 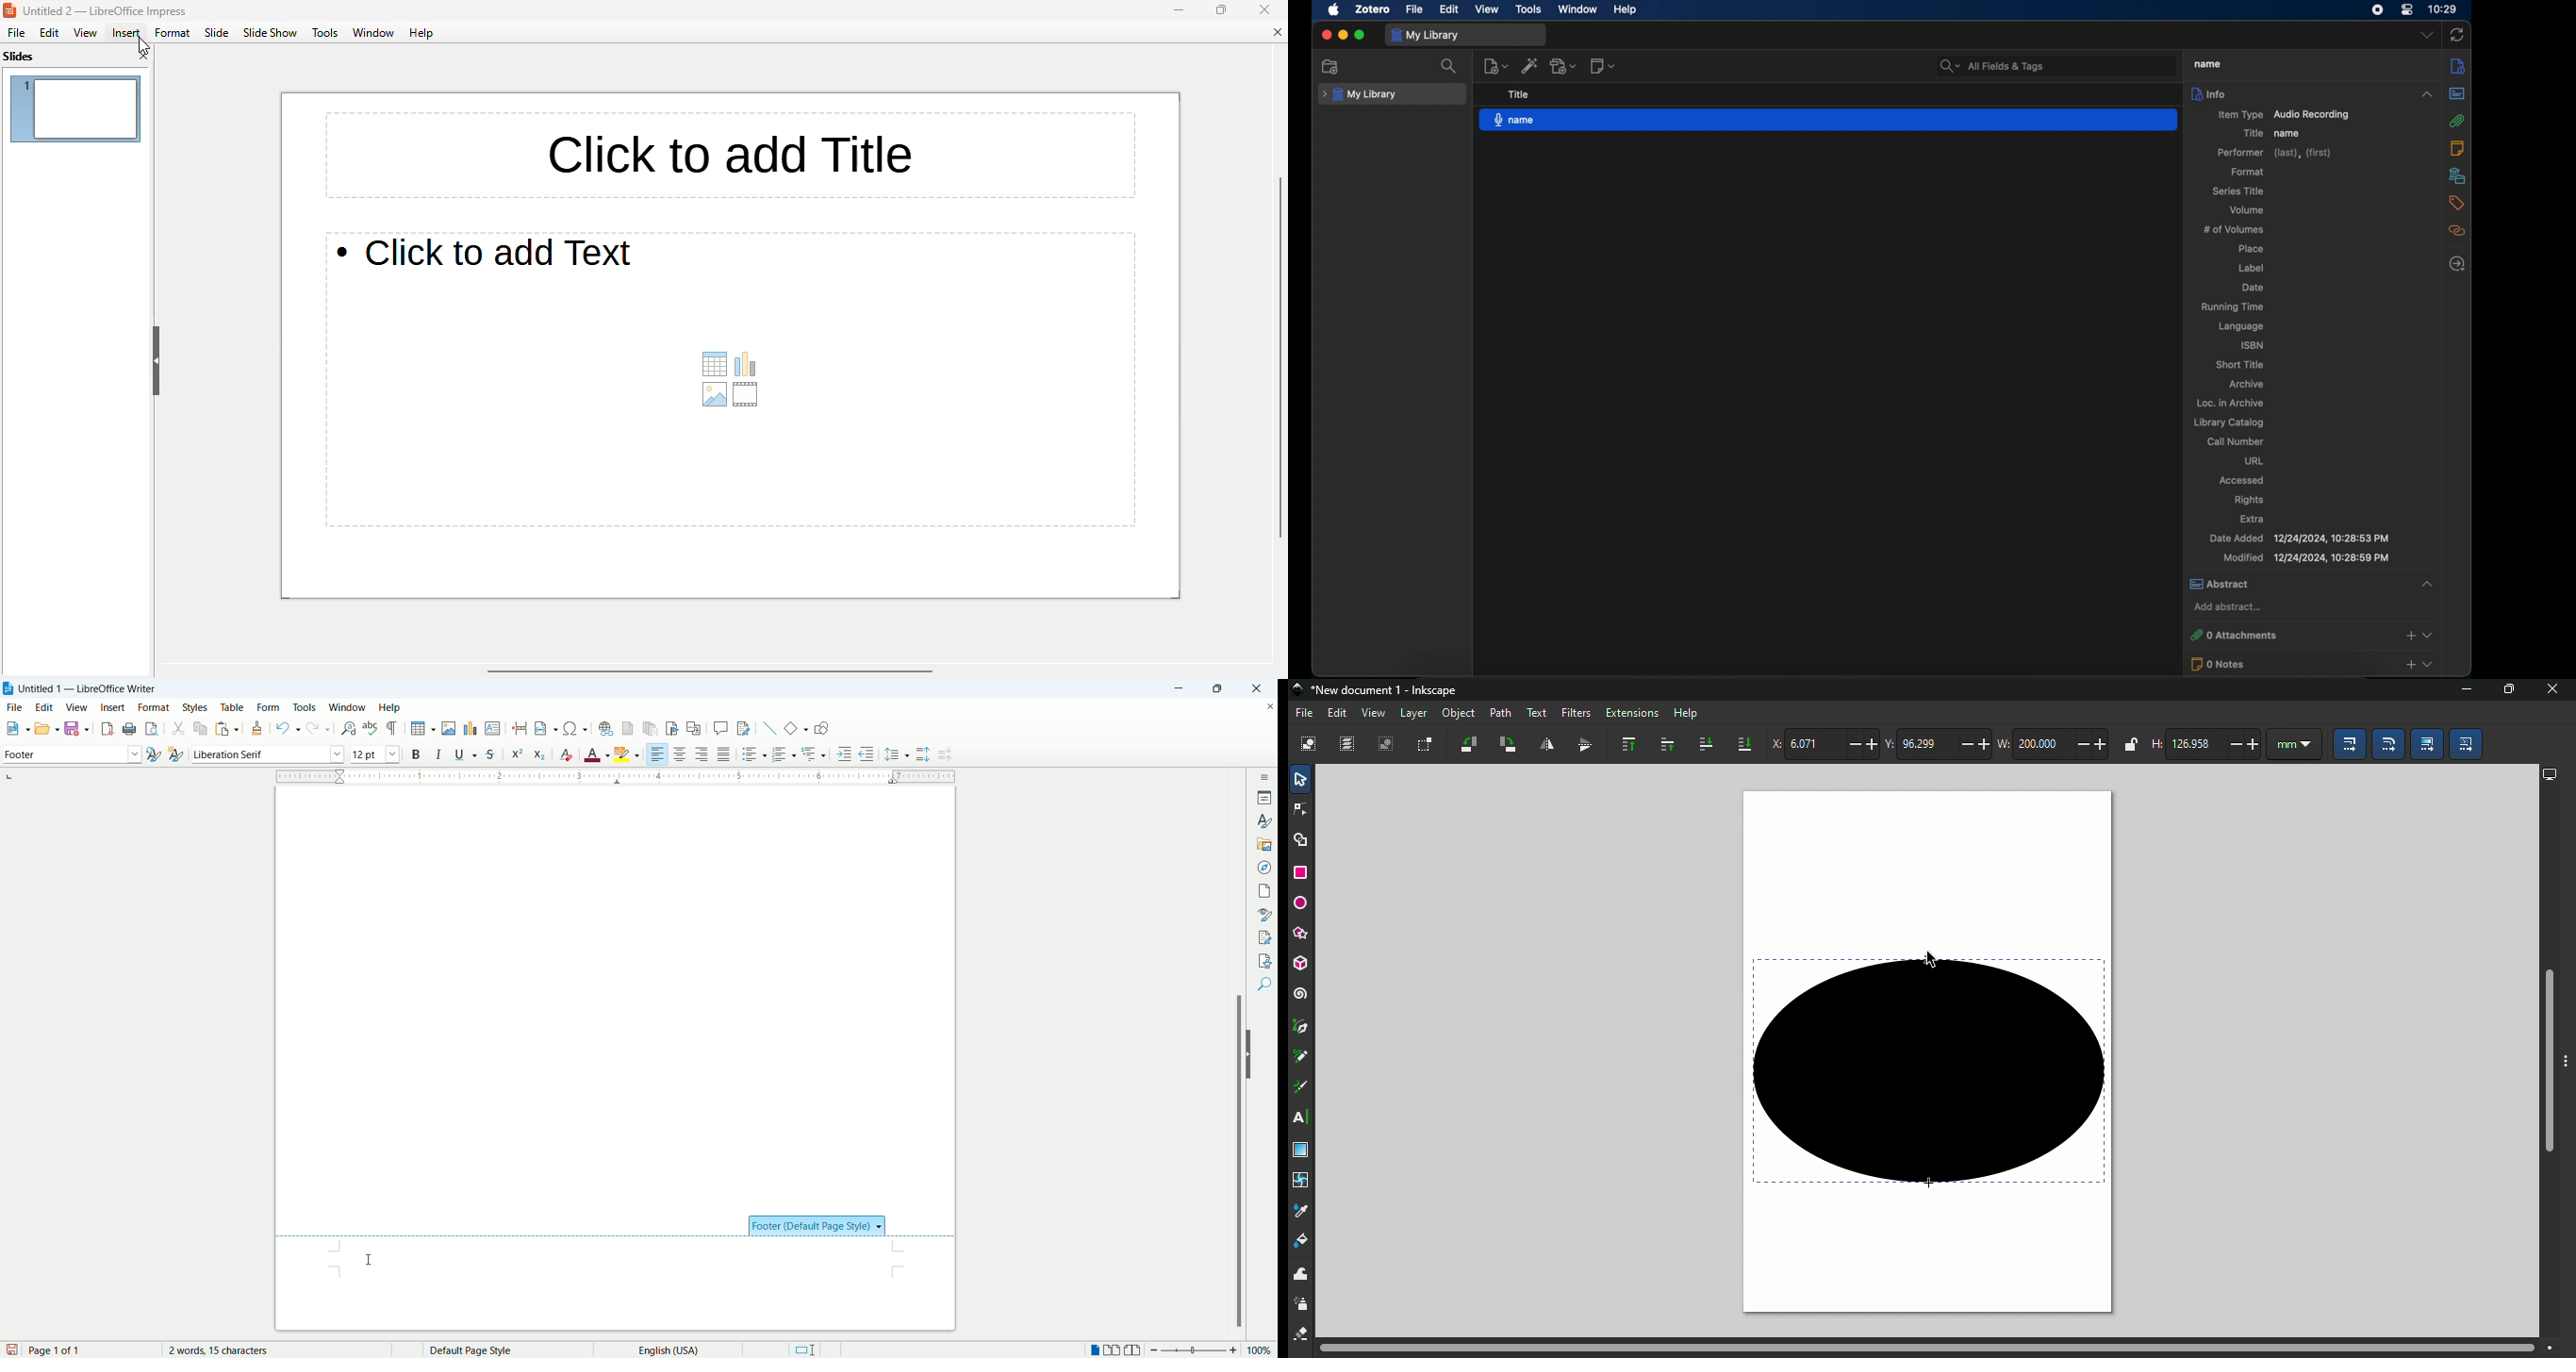 I want to click on no of volumes, so click(x=2236, y=229).